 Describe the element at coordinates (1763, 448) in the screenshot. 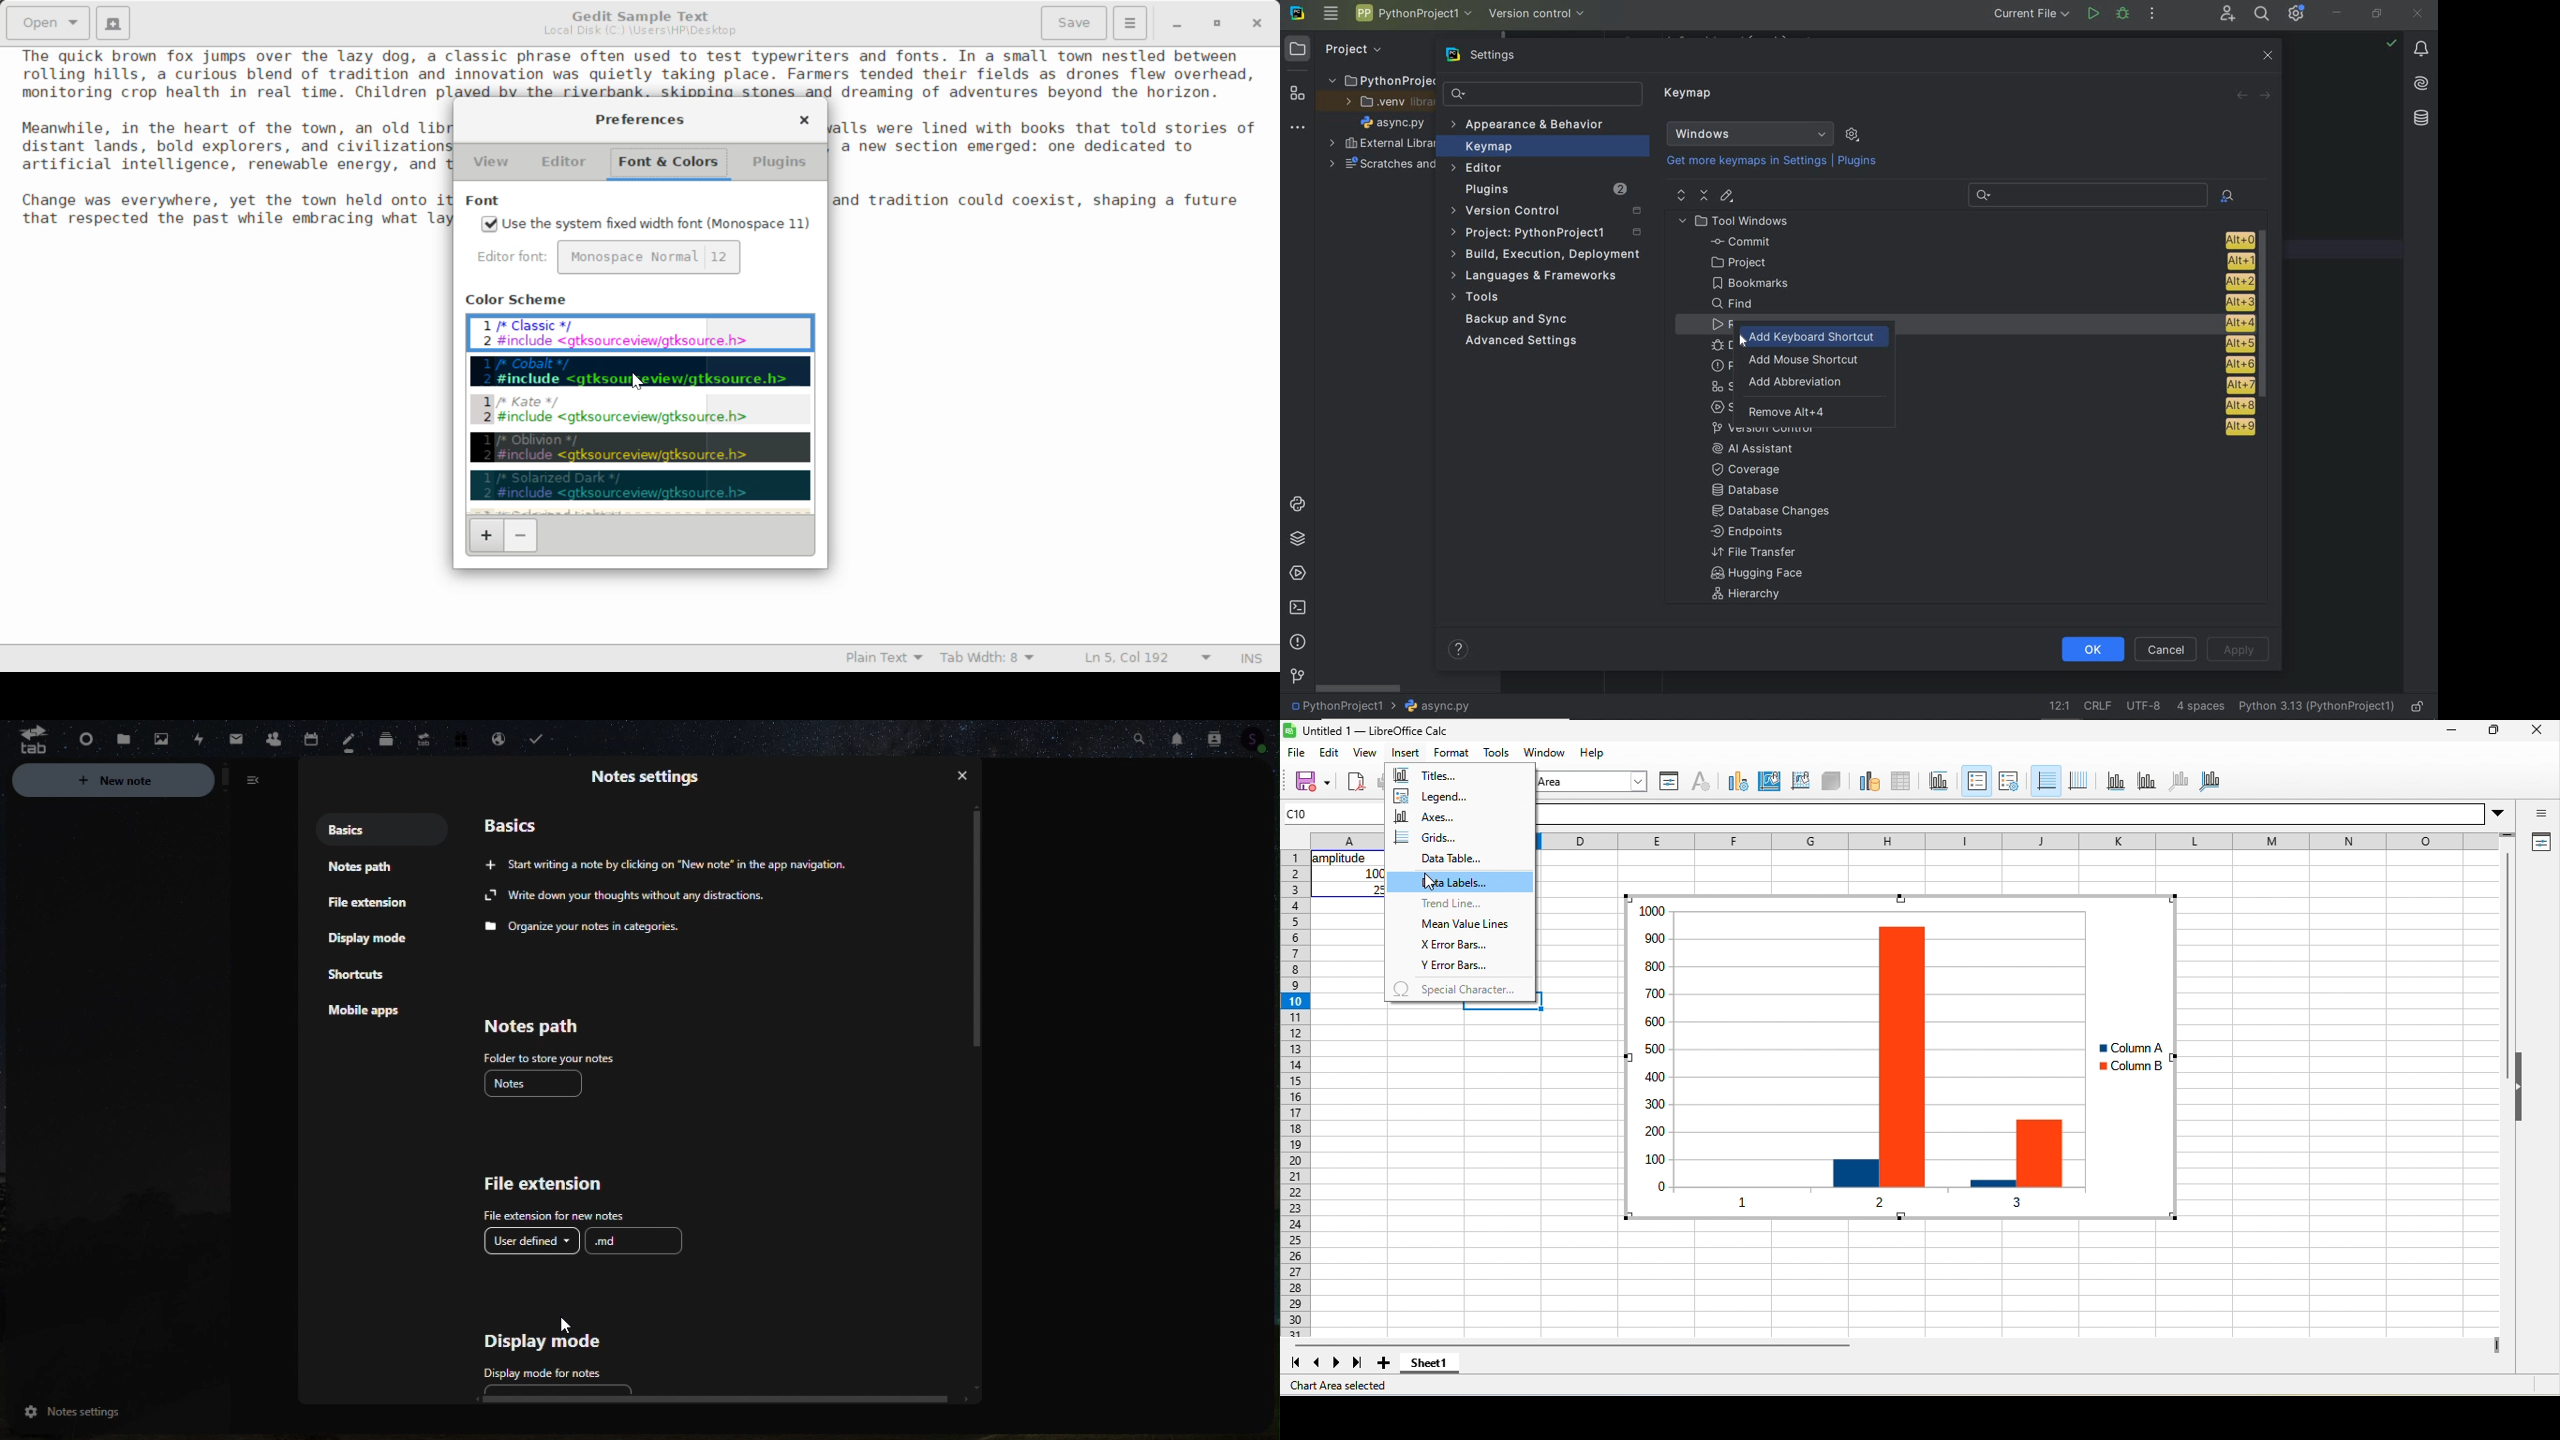

I see `AI Assistant` at that location.